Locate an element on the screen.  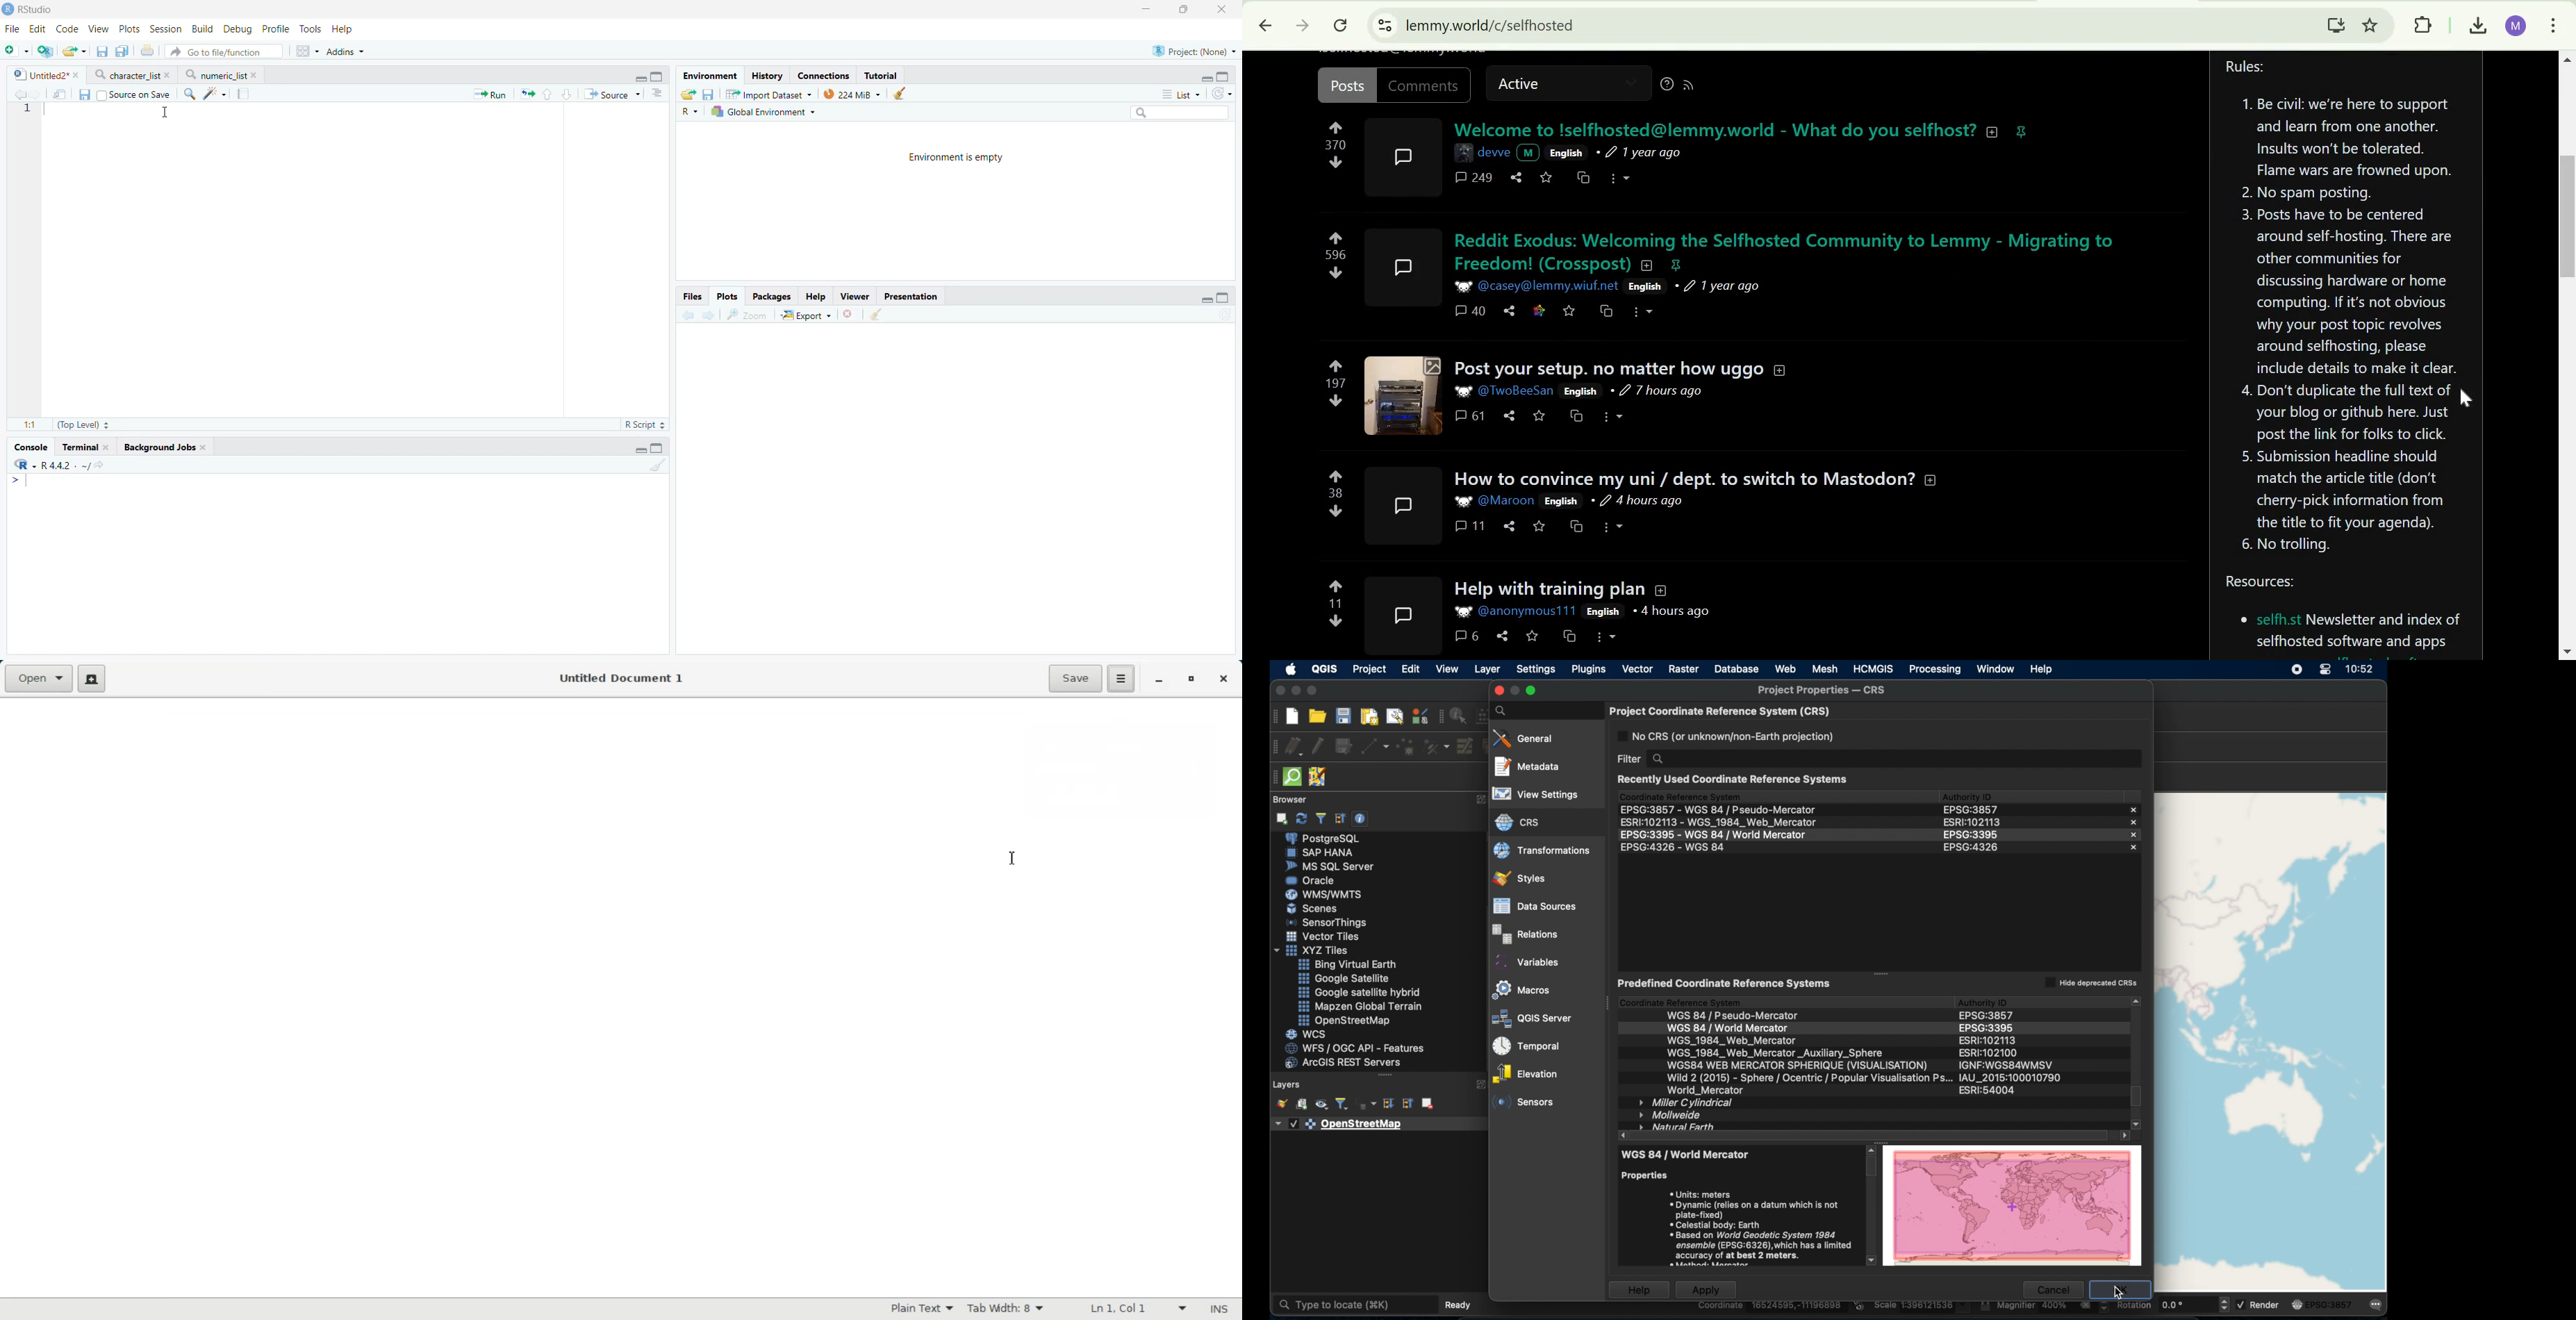
settings is located at coordinates (1537, 669).